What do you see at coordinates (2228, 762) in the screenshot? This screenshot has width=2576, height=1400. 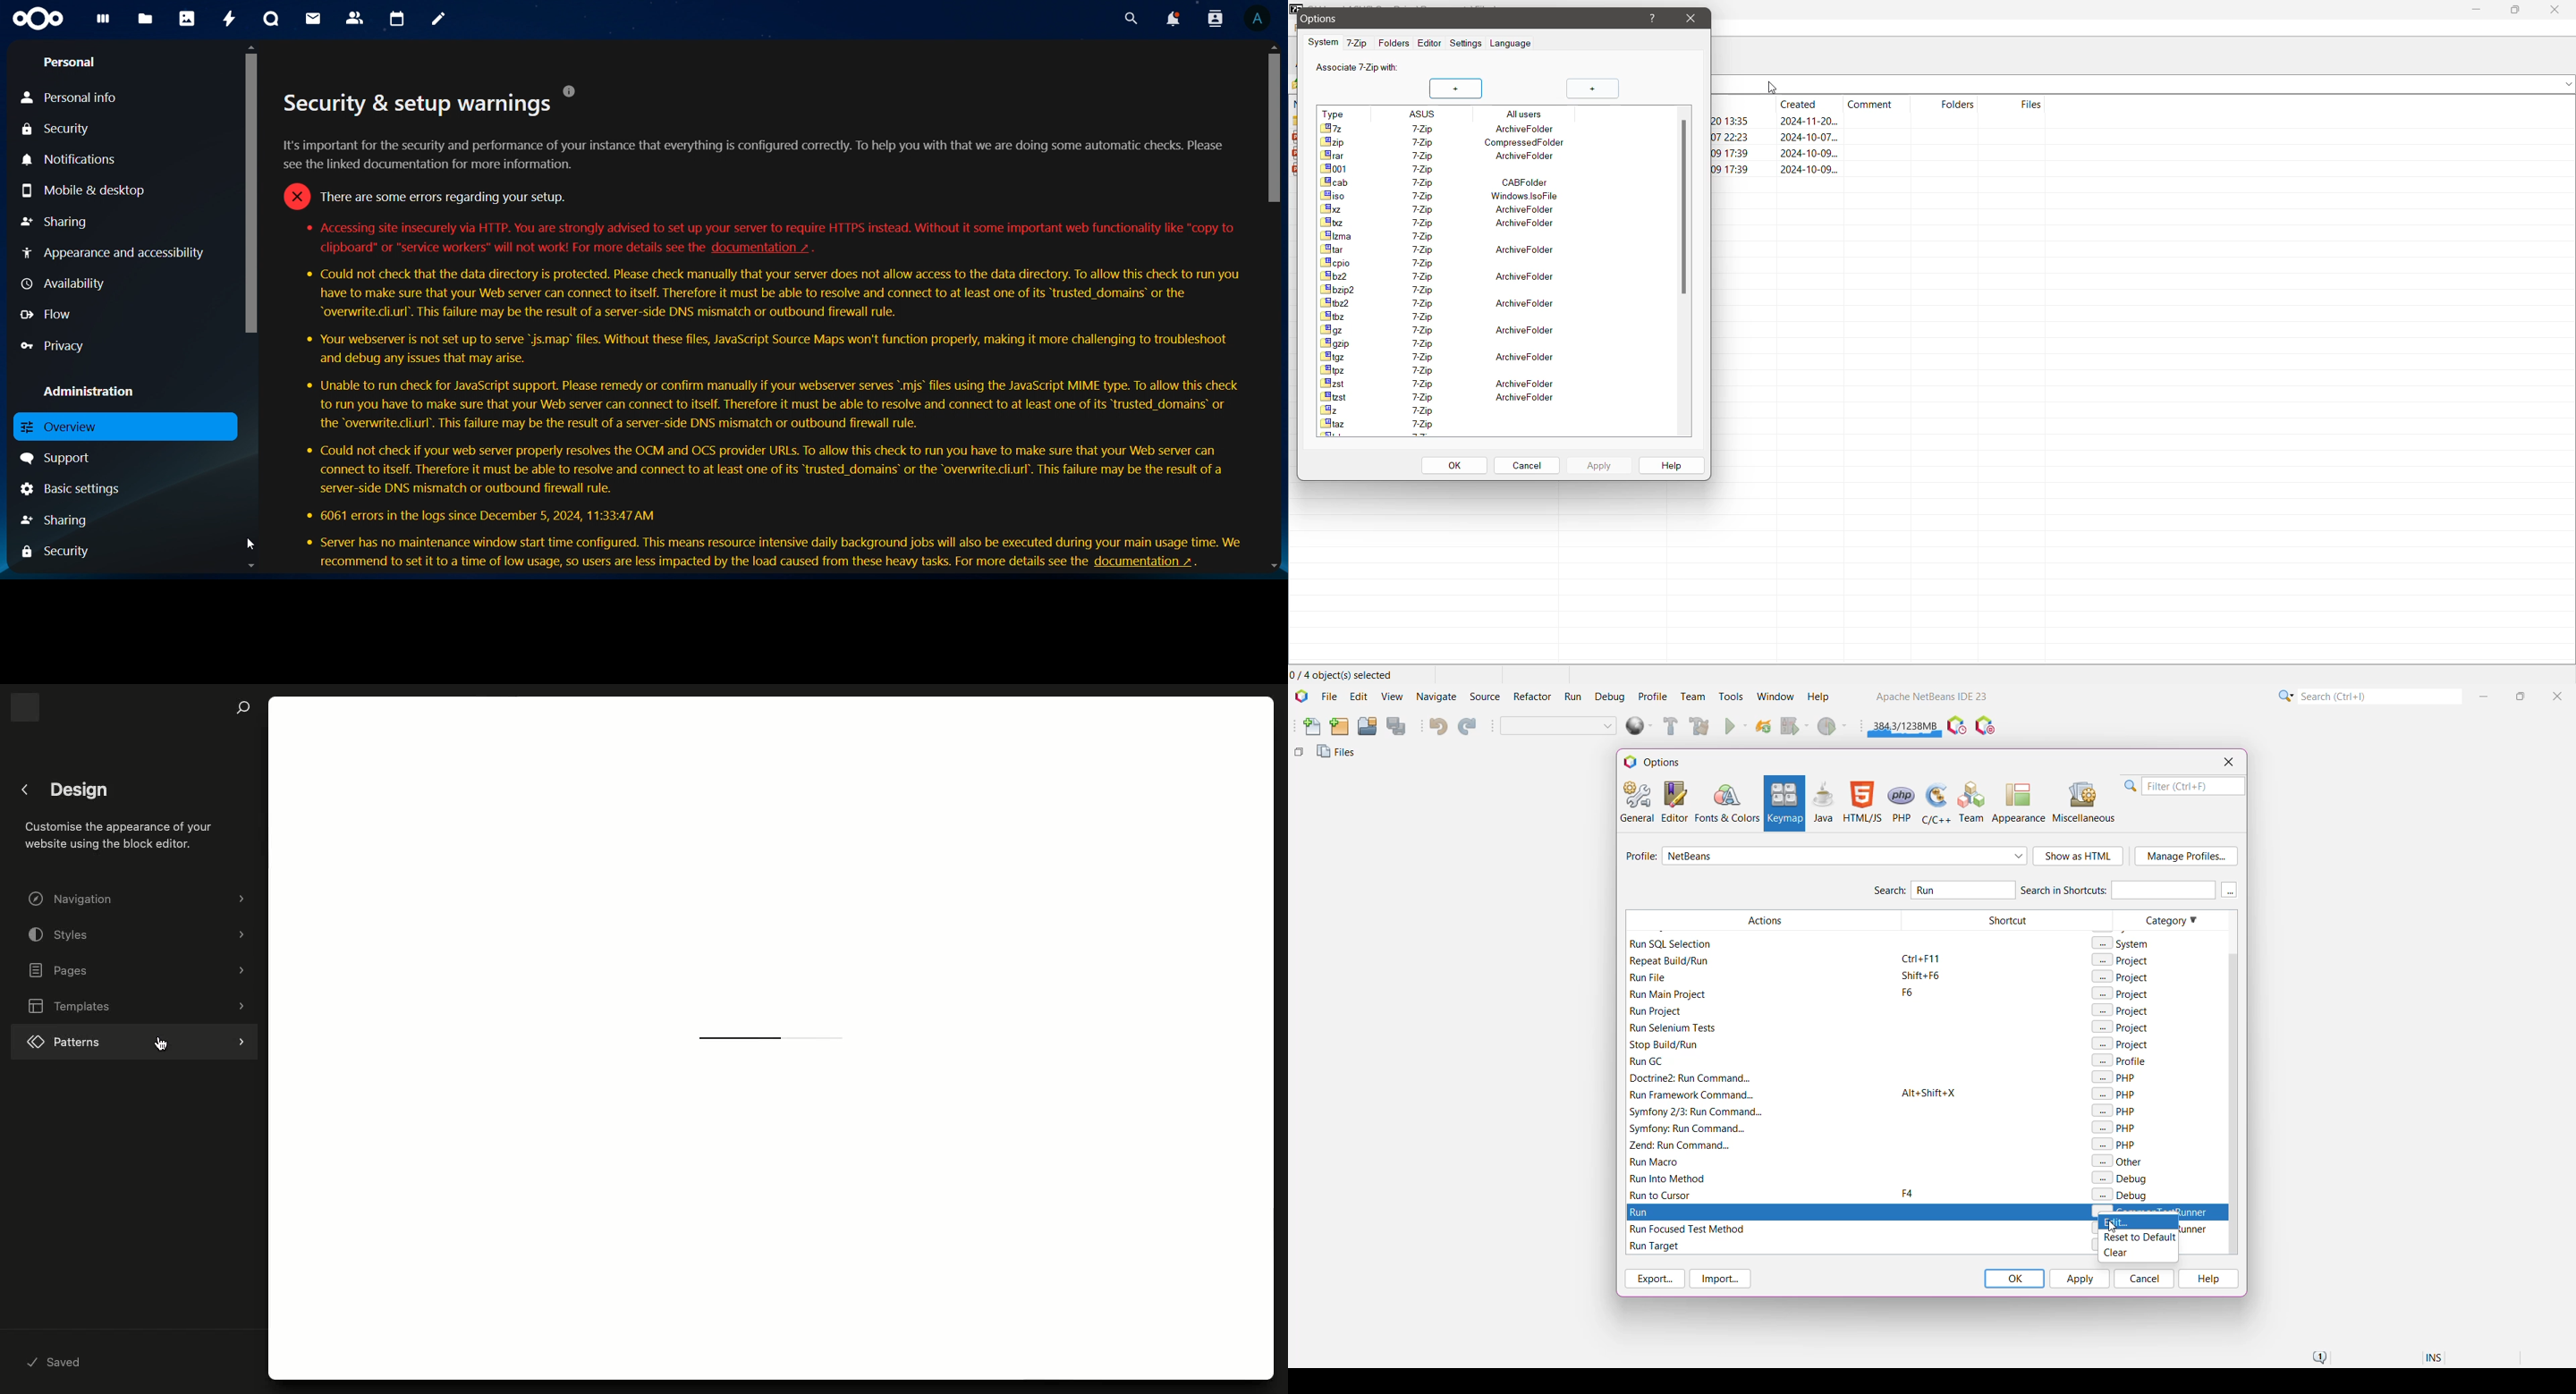 I see `Close` at bounding box center [2228, 762].